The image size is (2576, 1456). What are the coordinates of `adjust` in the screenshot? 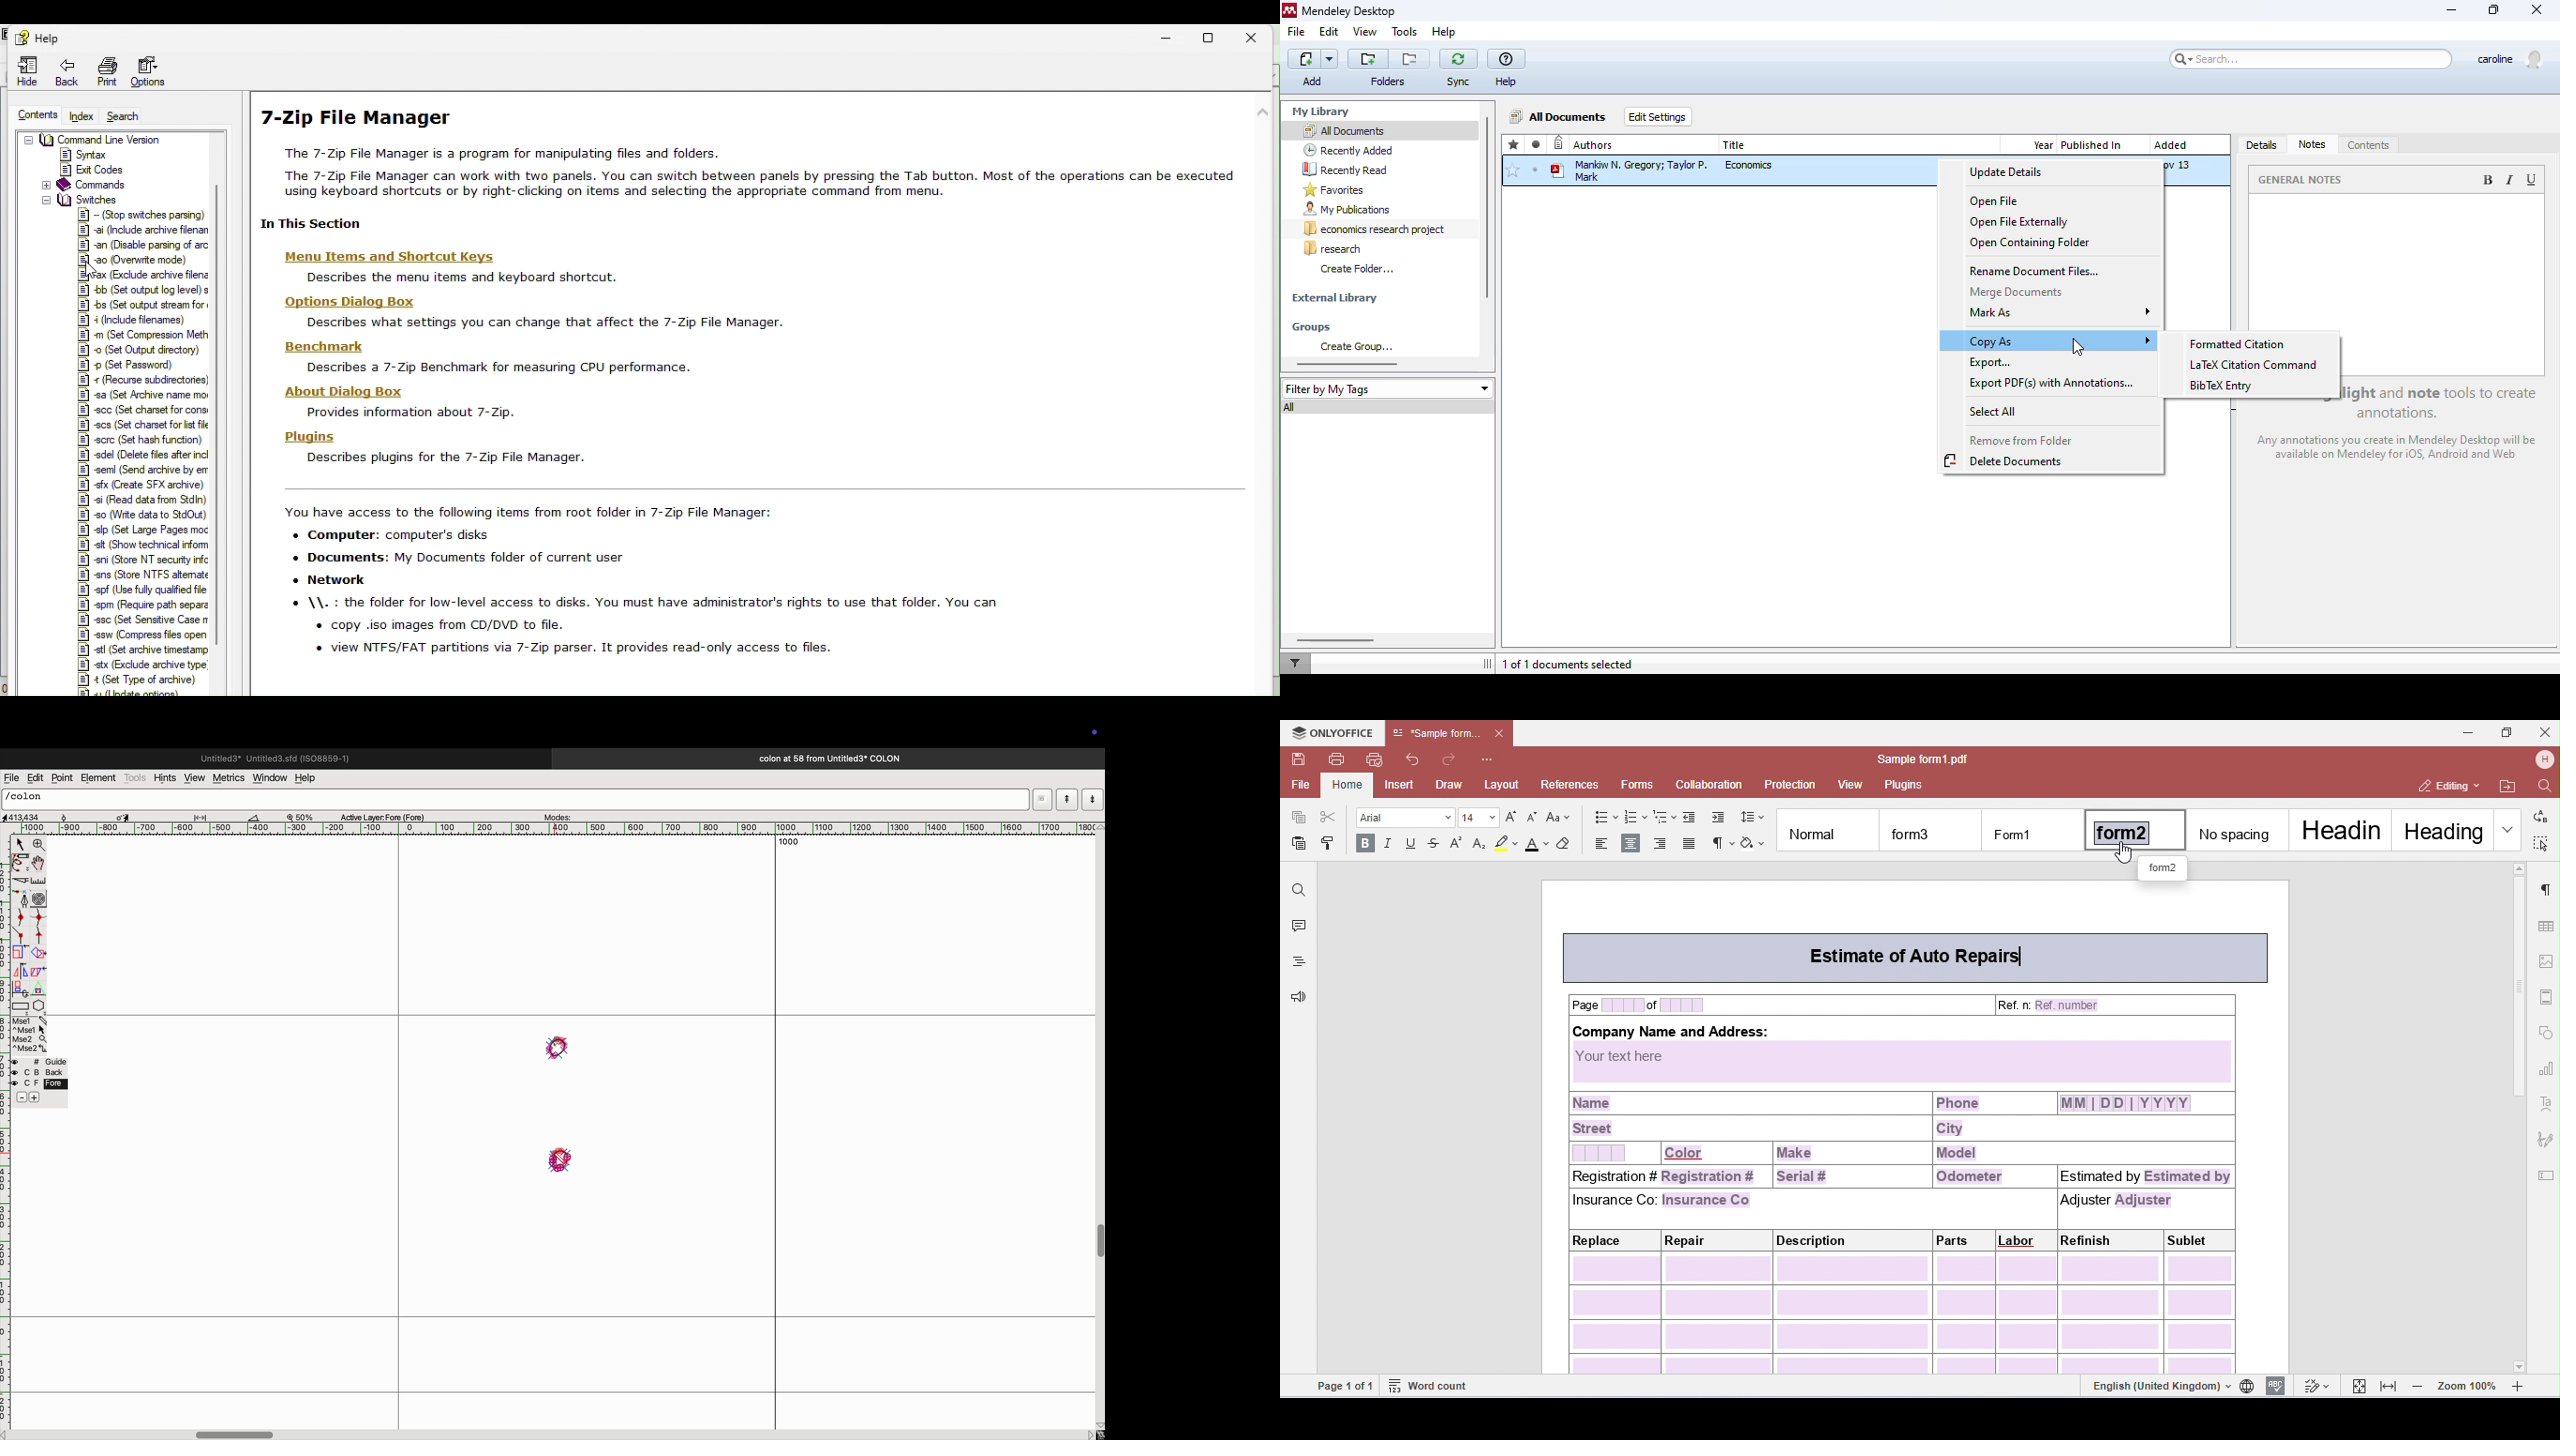 It's located at (204, 815).